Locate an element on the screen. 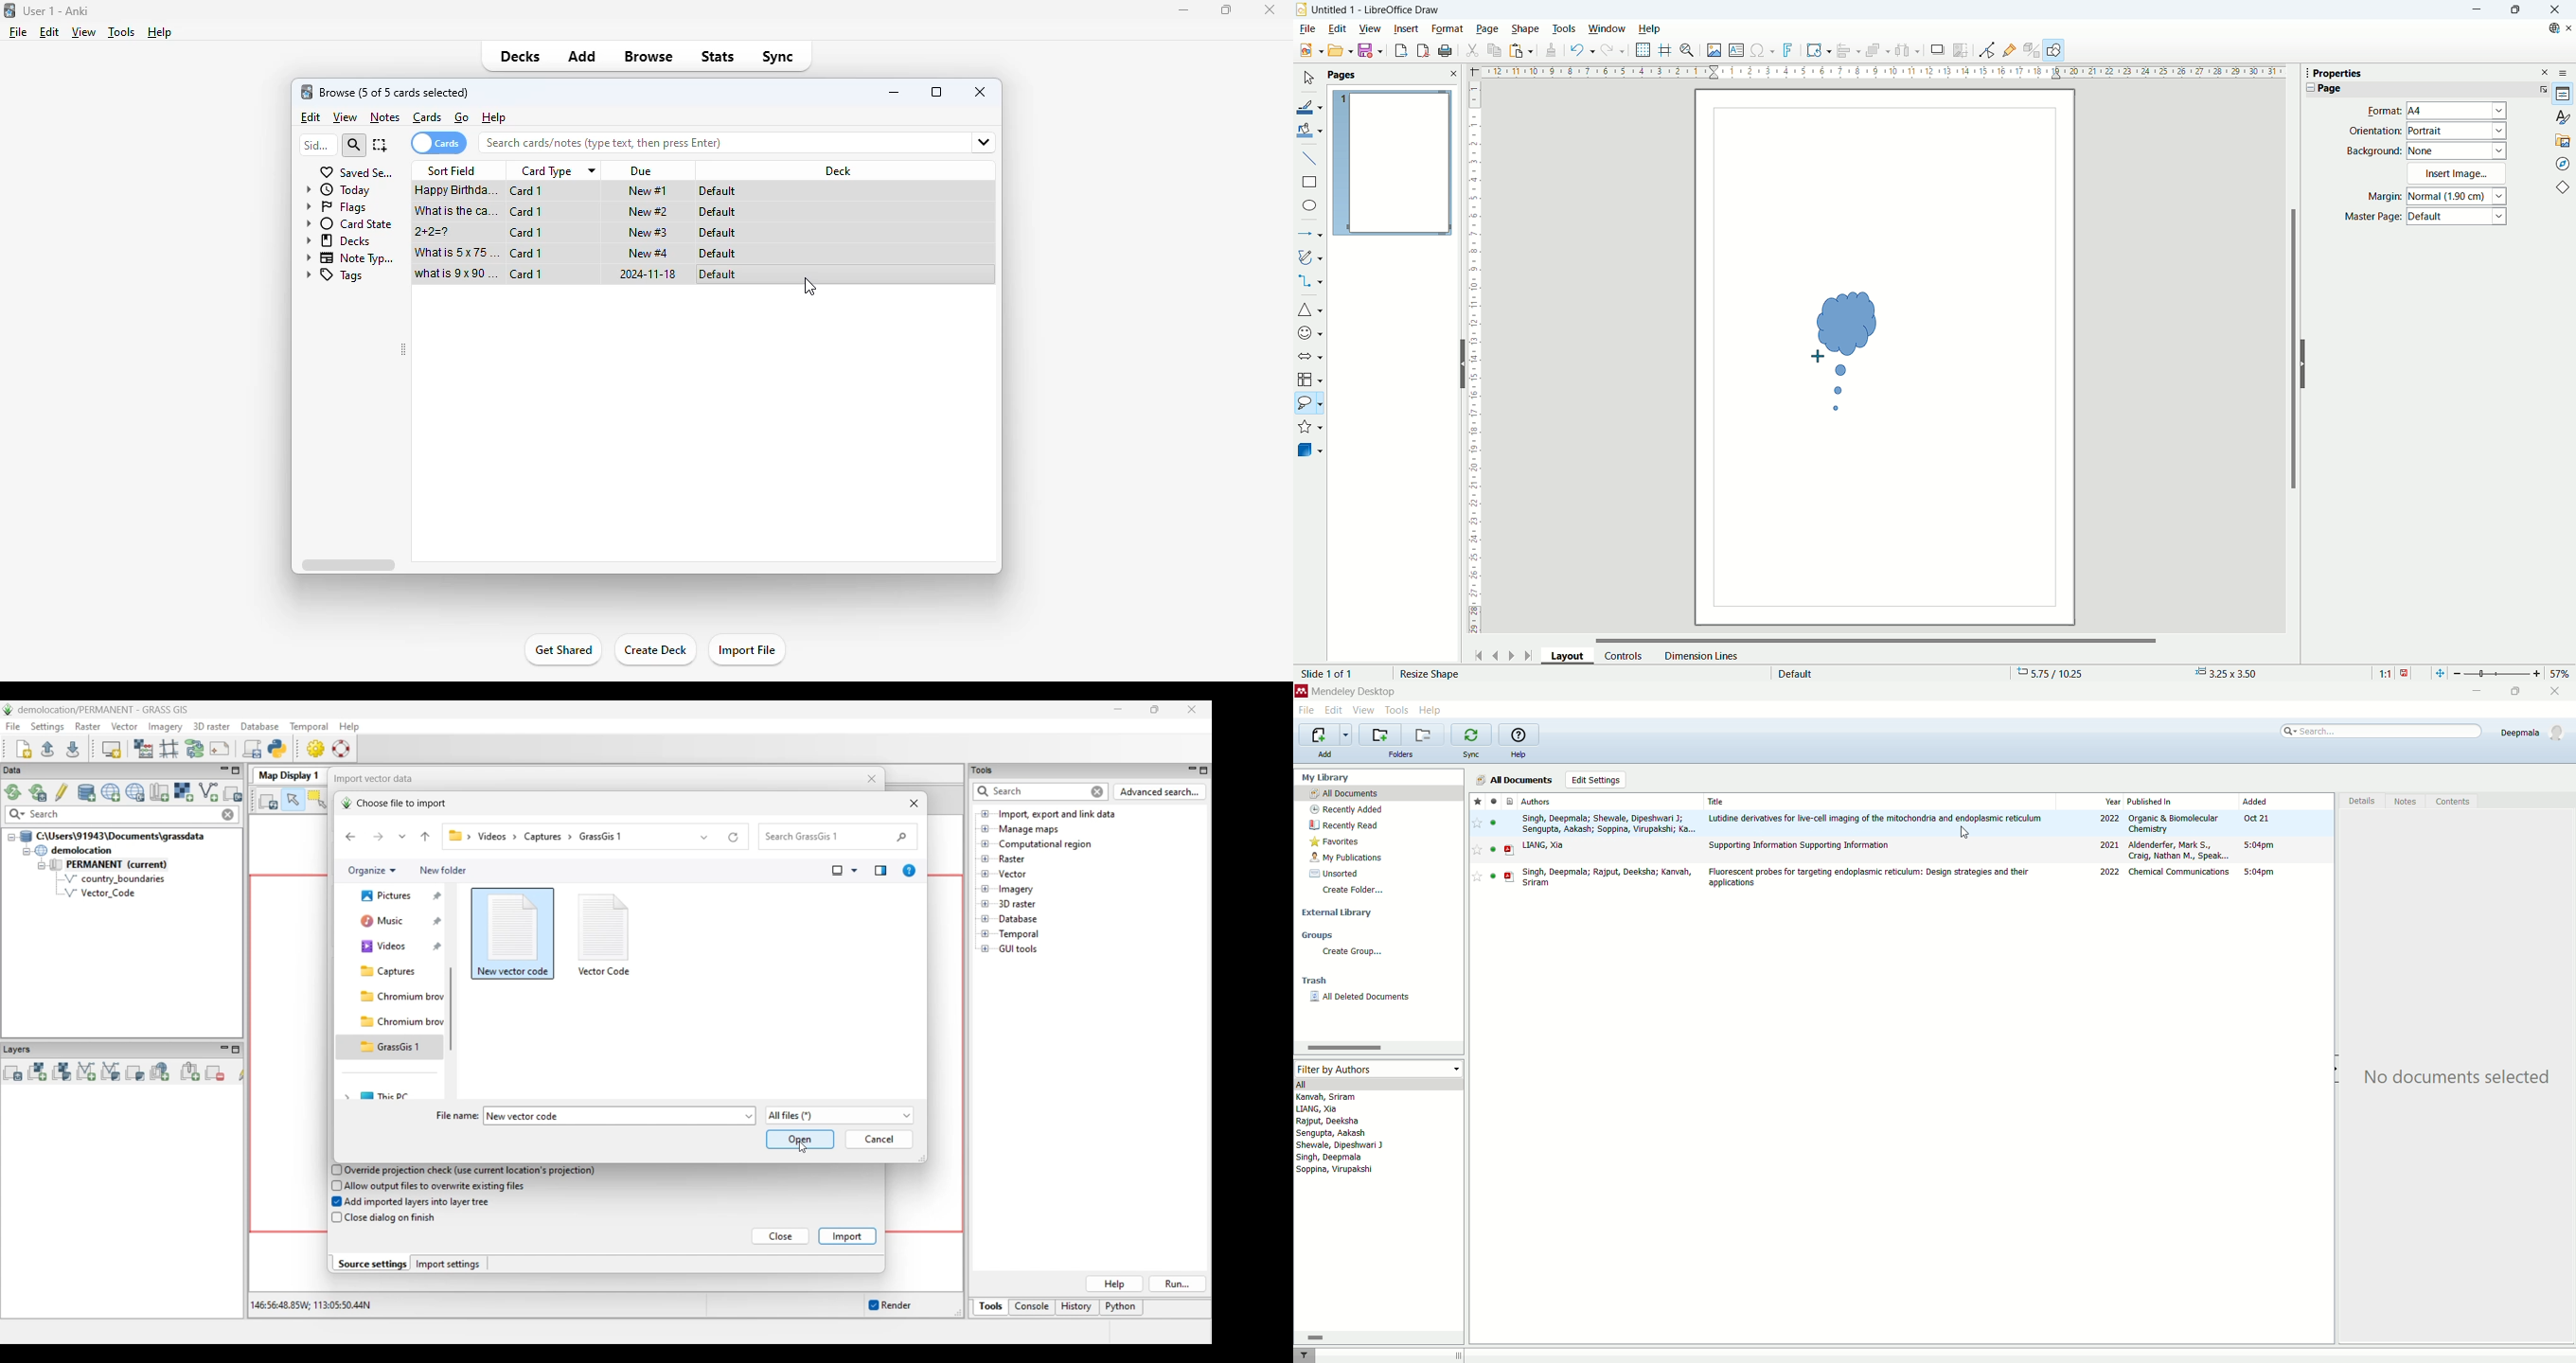  chemical communications is located at coordinates (2181, 871).